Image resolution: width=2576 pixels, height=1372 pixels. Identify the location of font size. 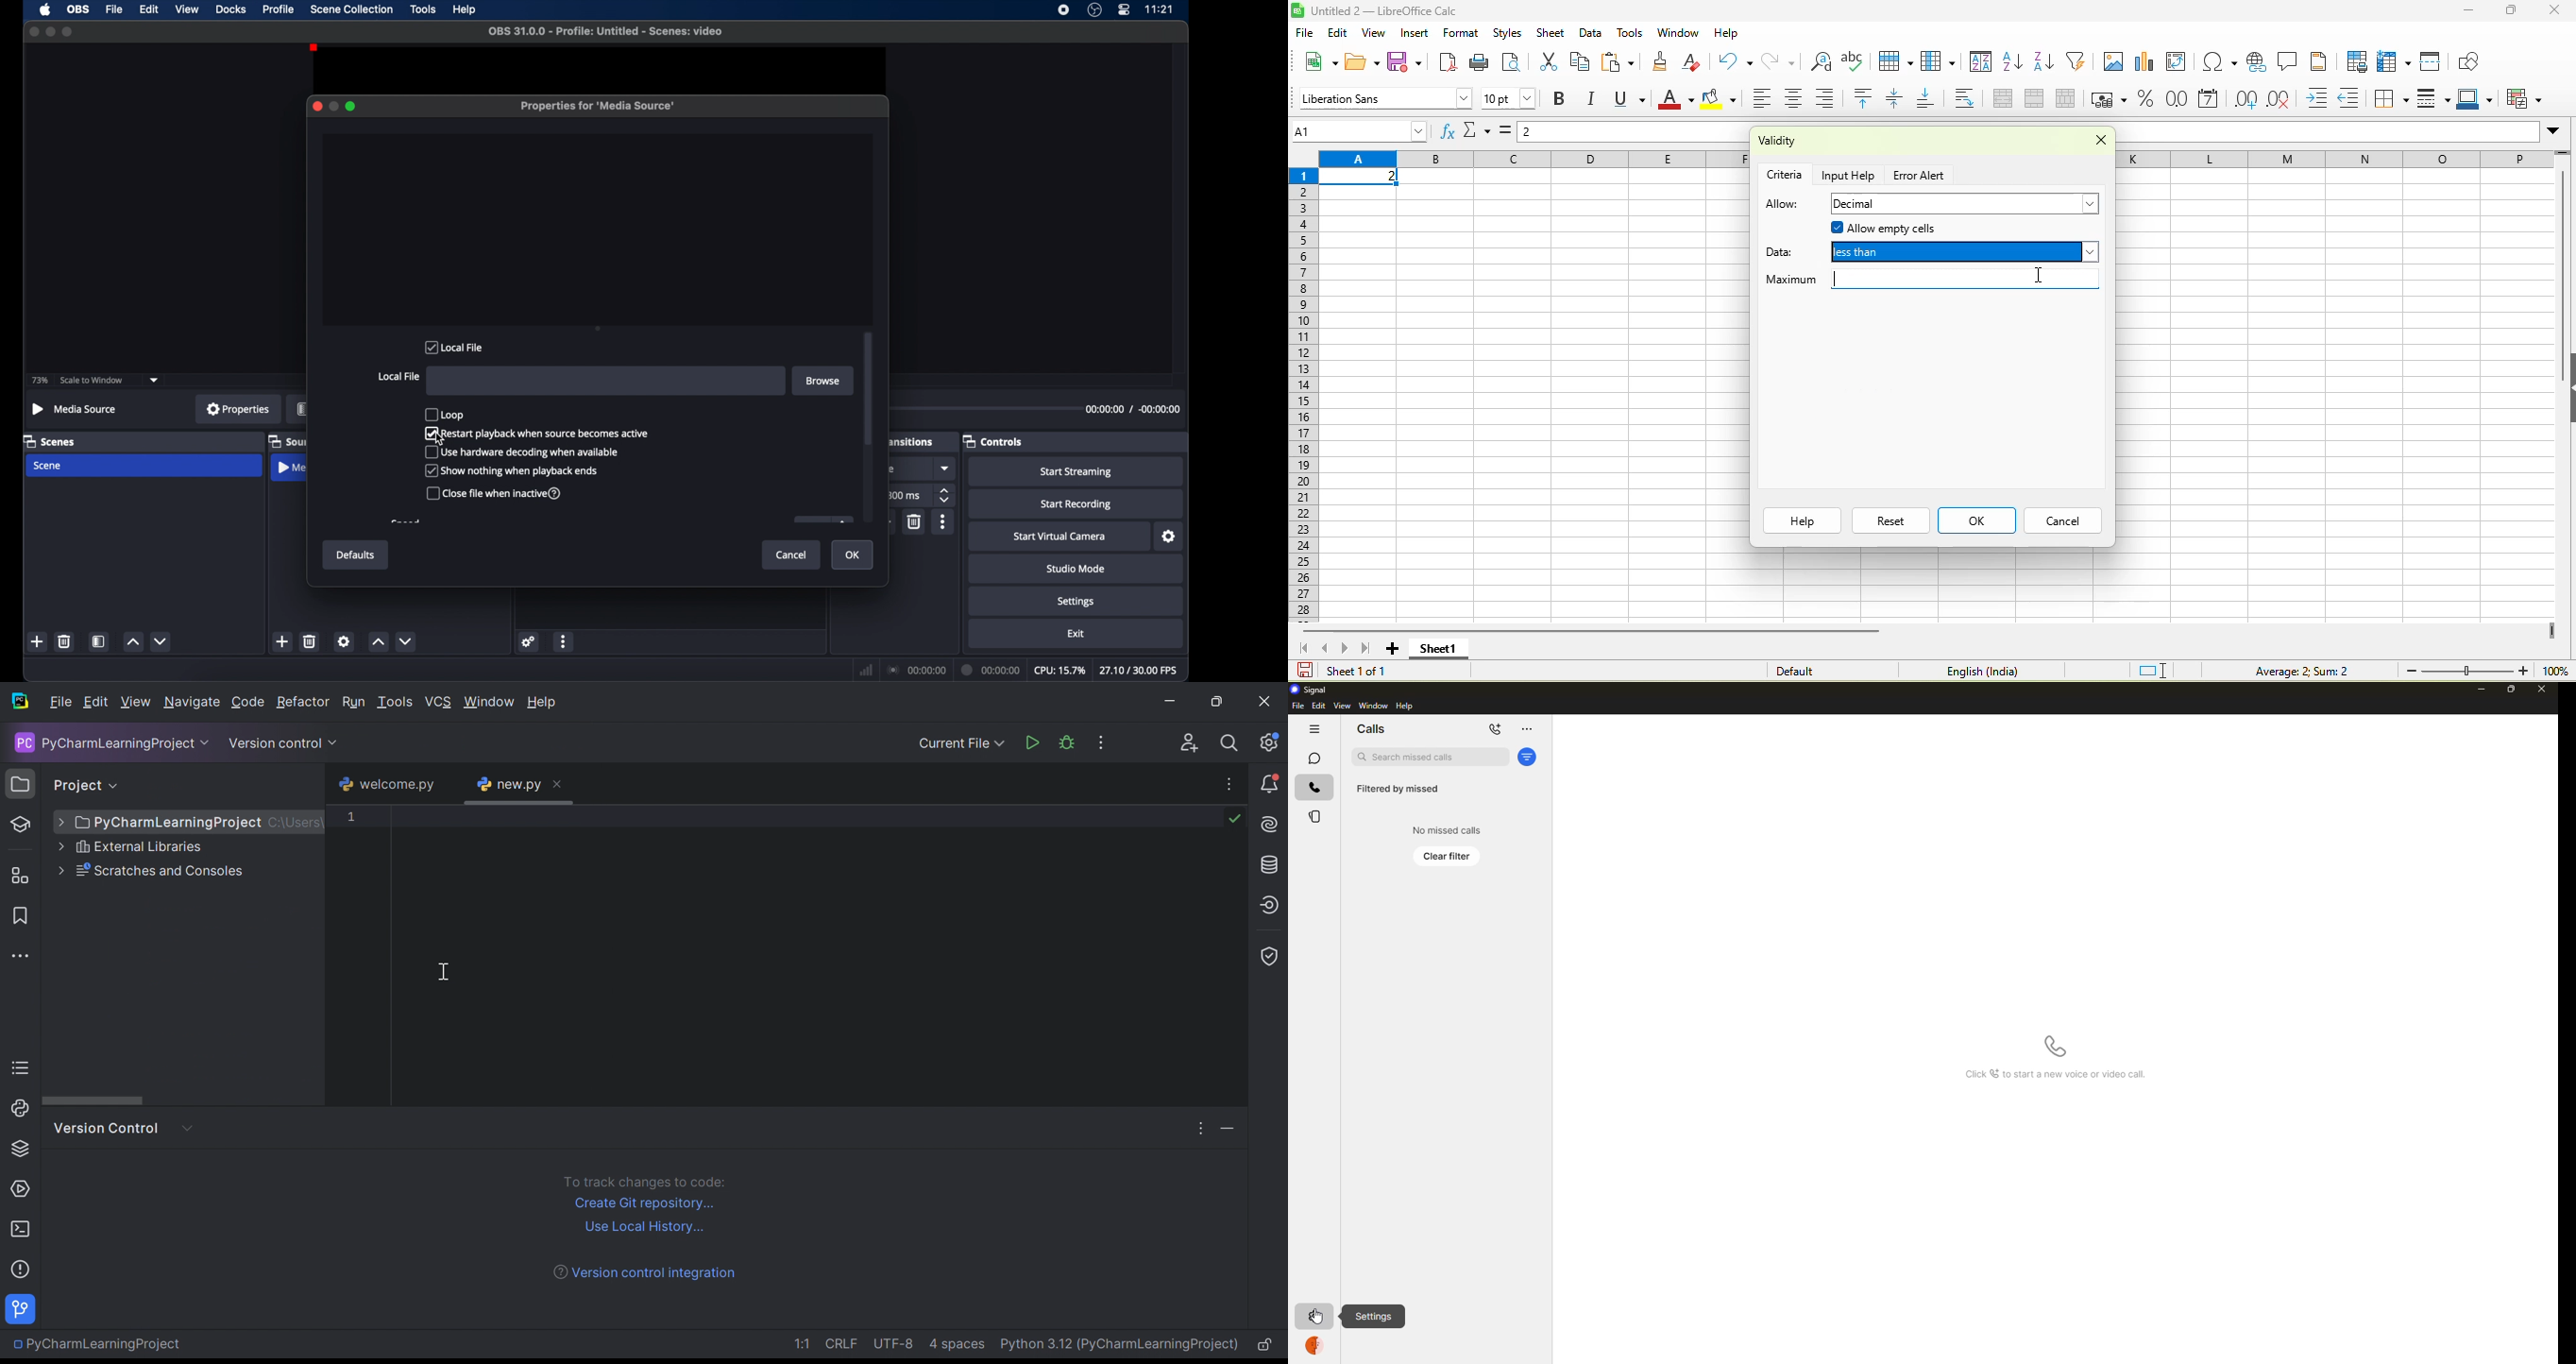
(1510, 98).